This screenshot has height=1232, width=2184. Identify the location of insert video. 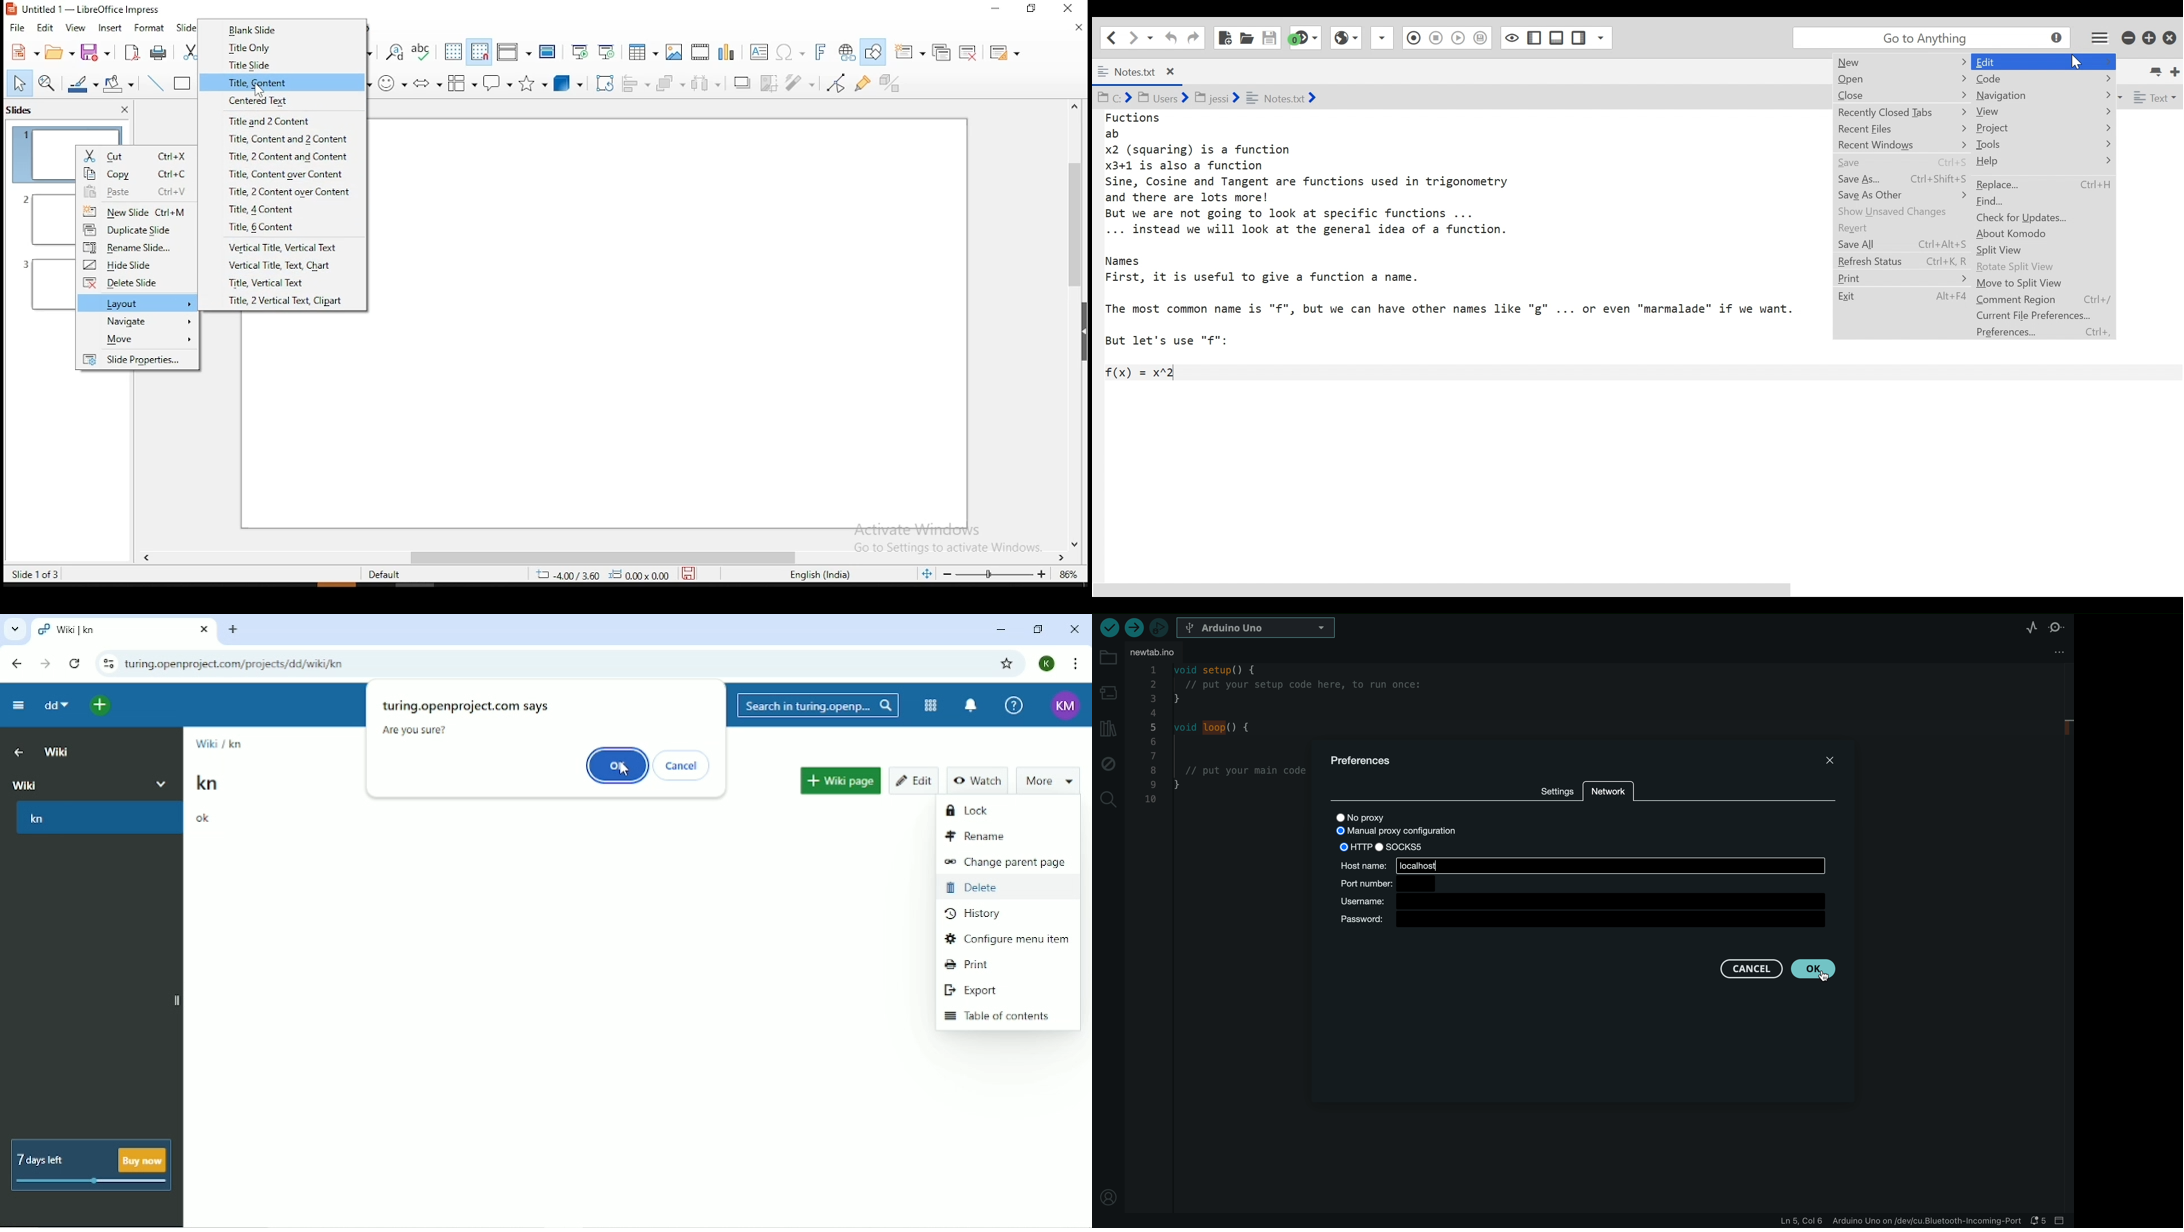
(700, 51).